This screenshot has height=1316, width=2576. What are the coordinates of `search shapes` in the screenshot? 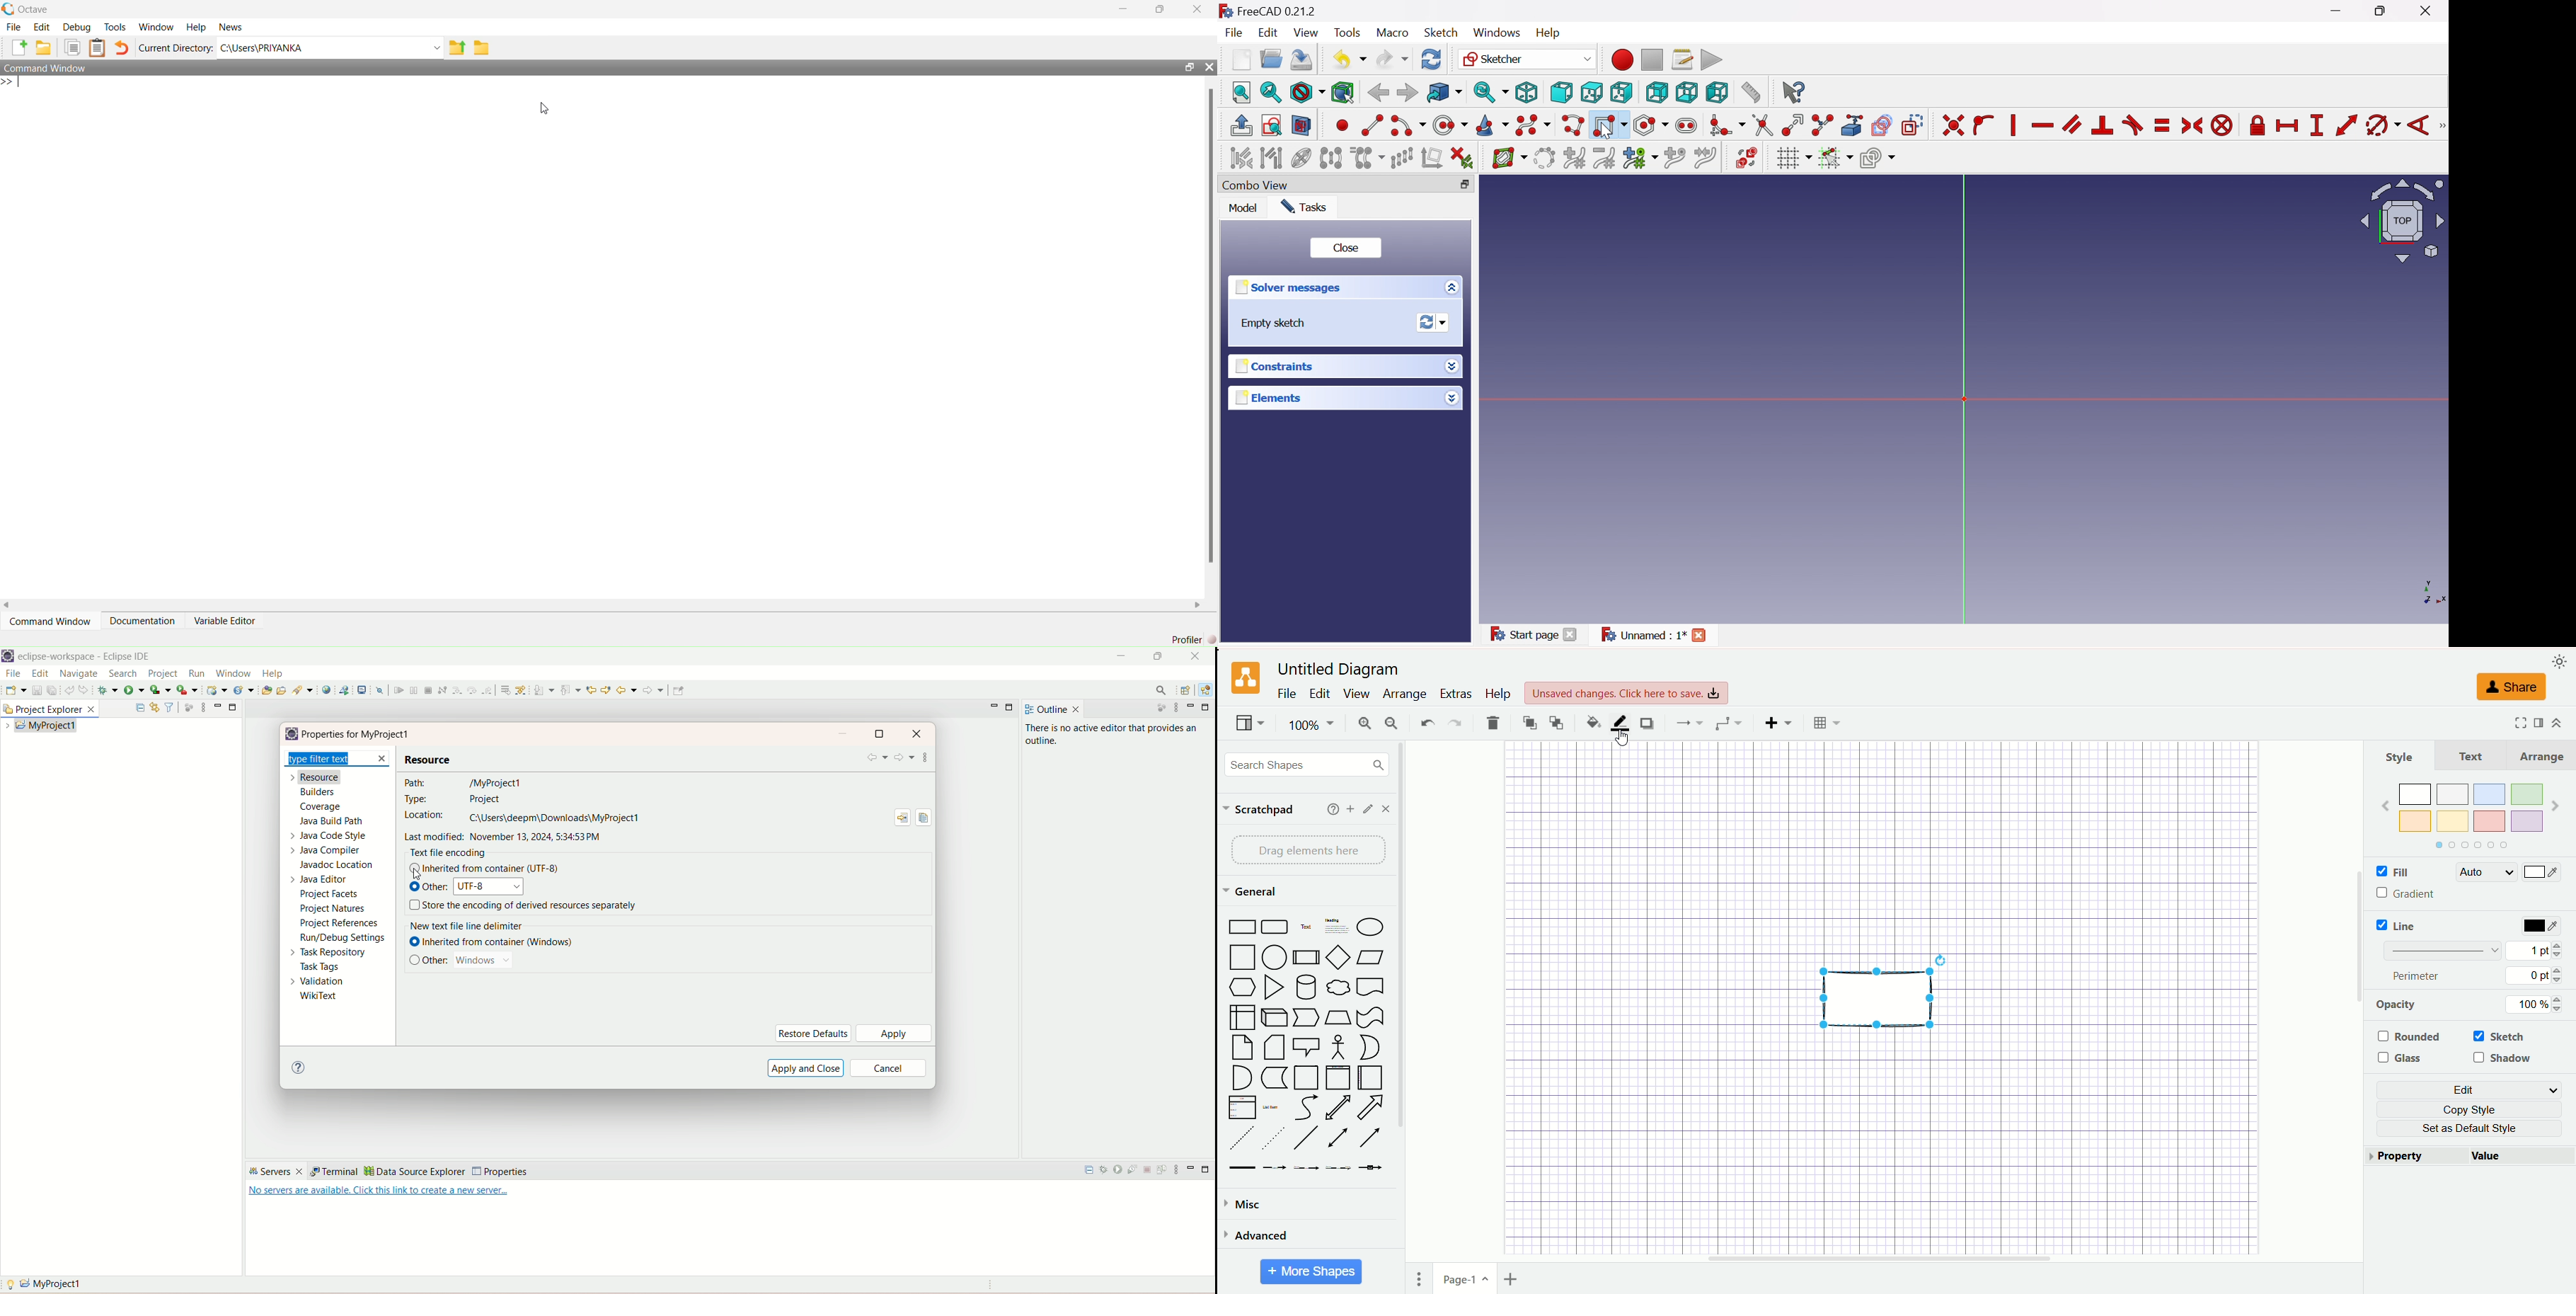 It's located at (1305, 765).